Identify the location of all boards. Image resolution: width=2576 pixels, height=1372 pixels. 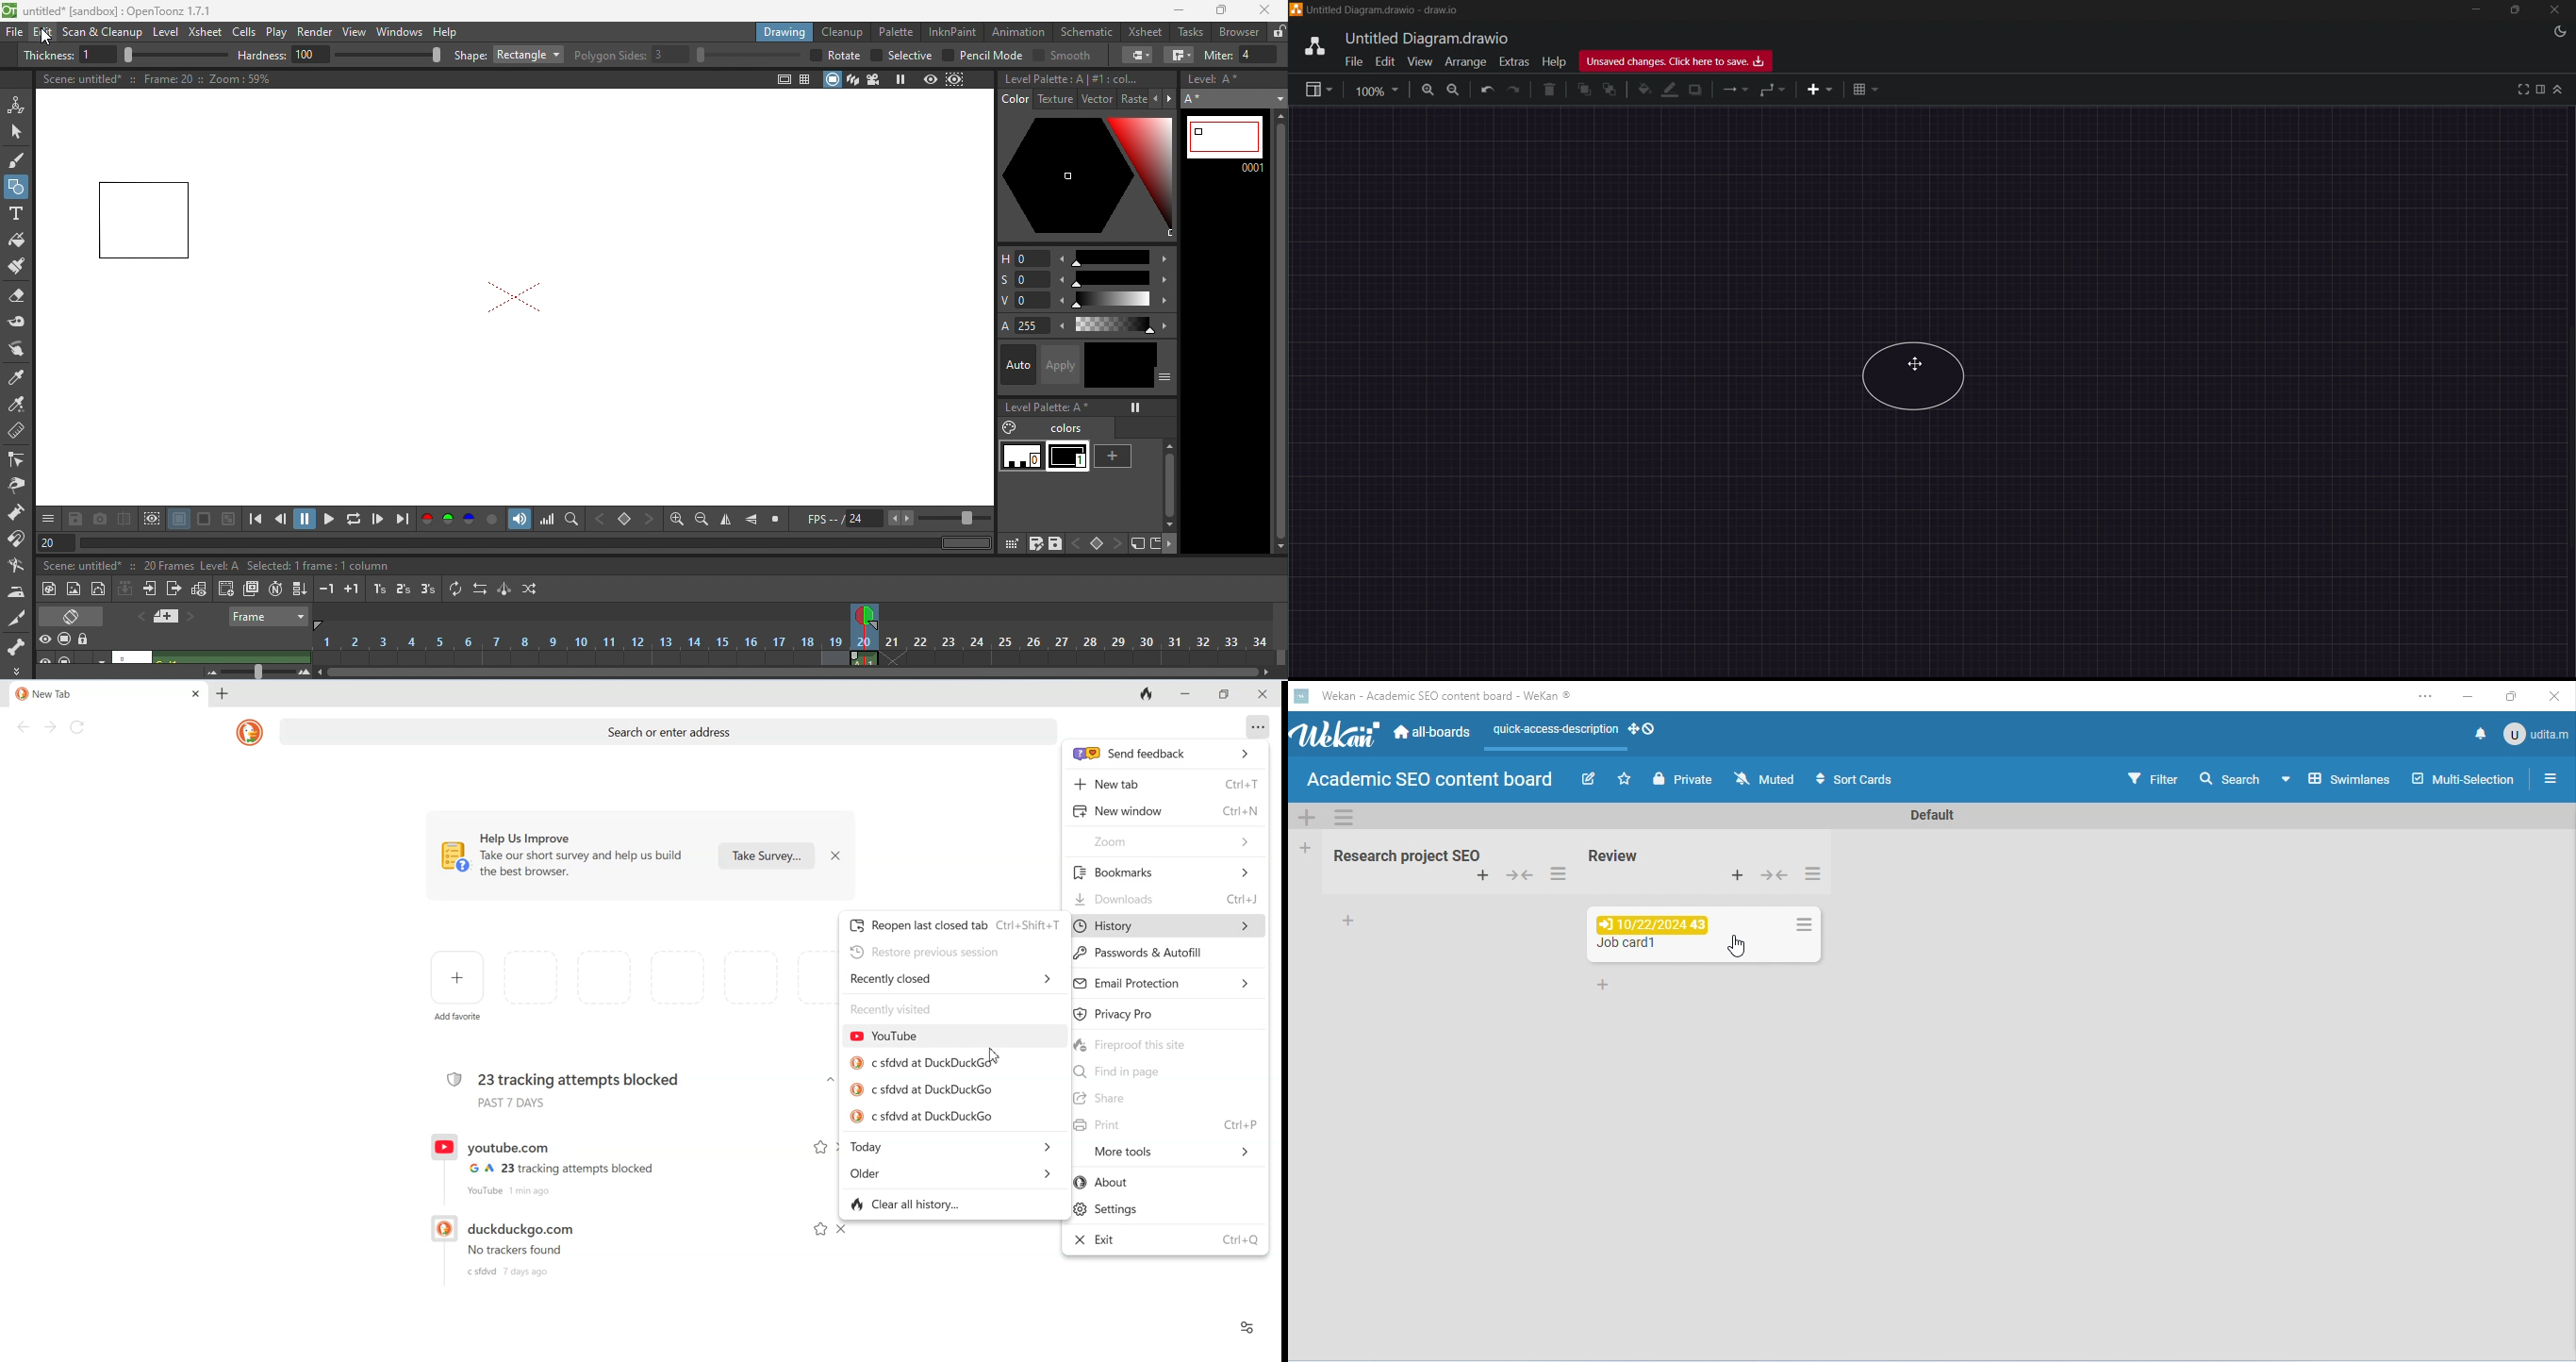
(1434, 730).